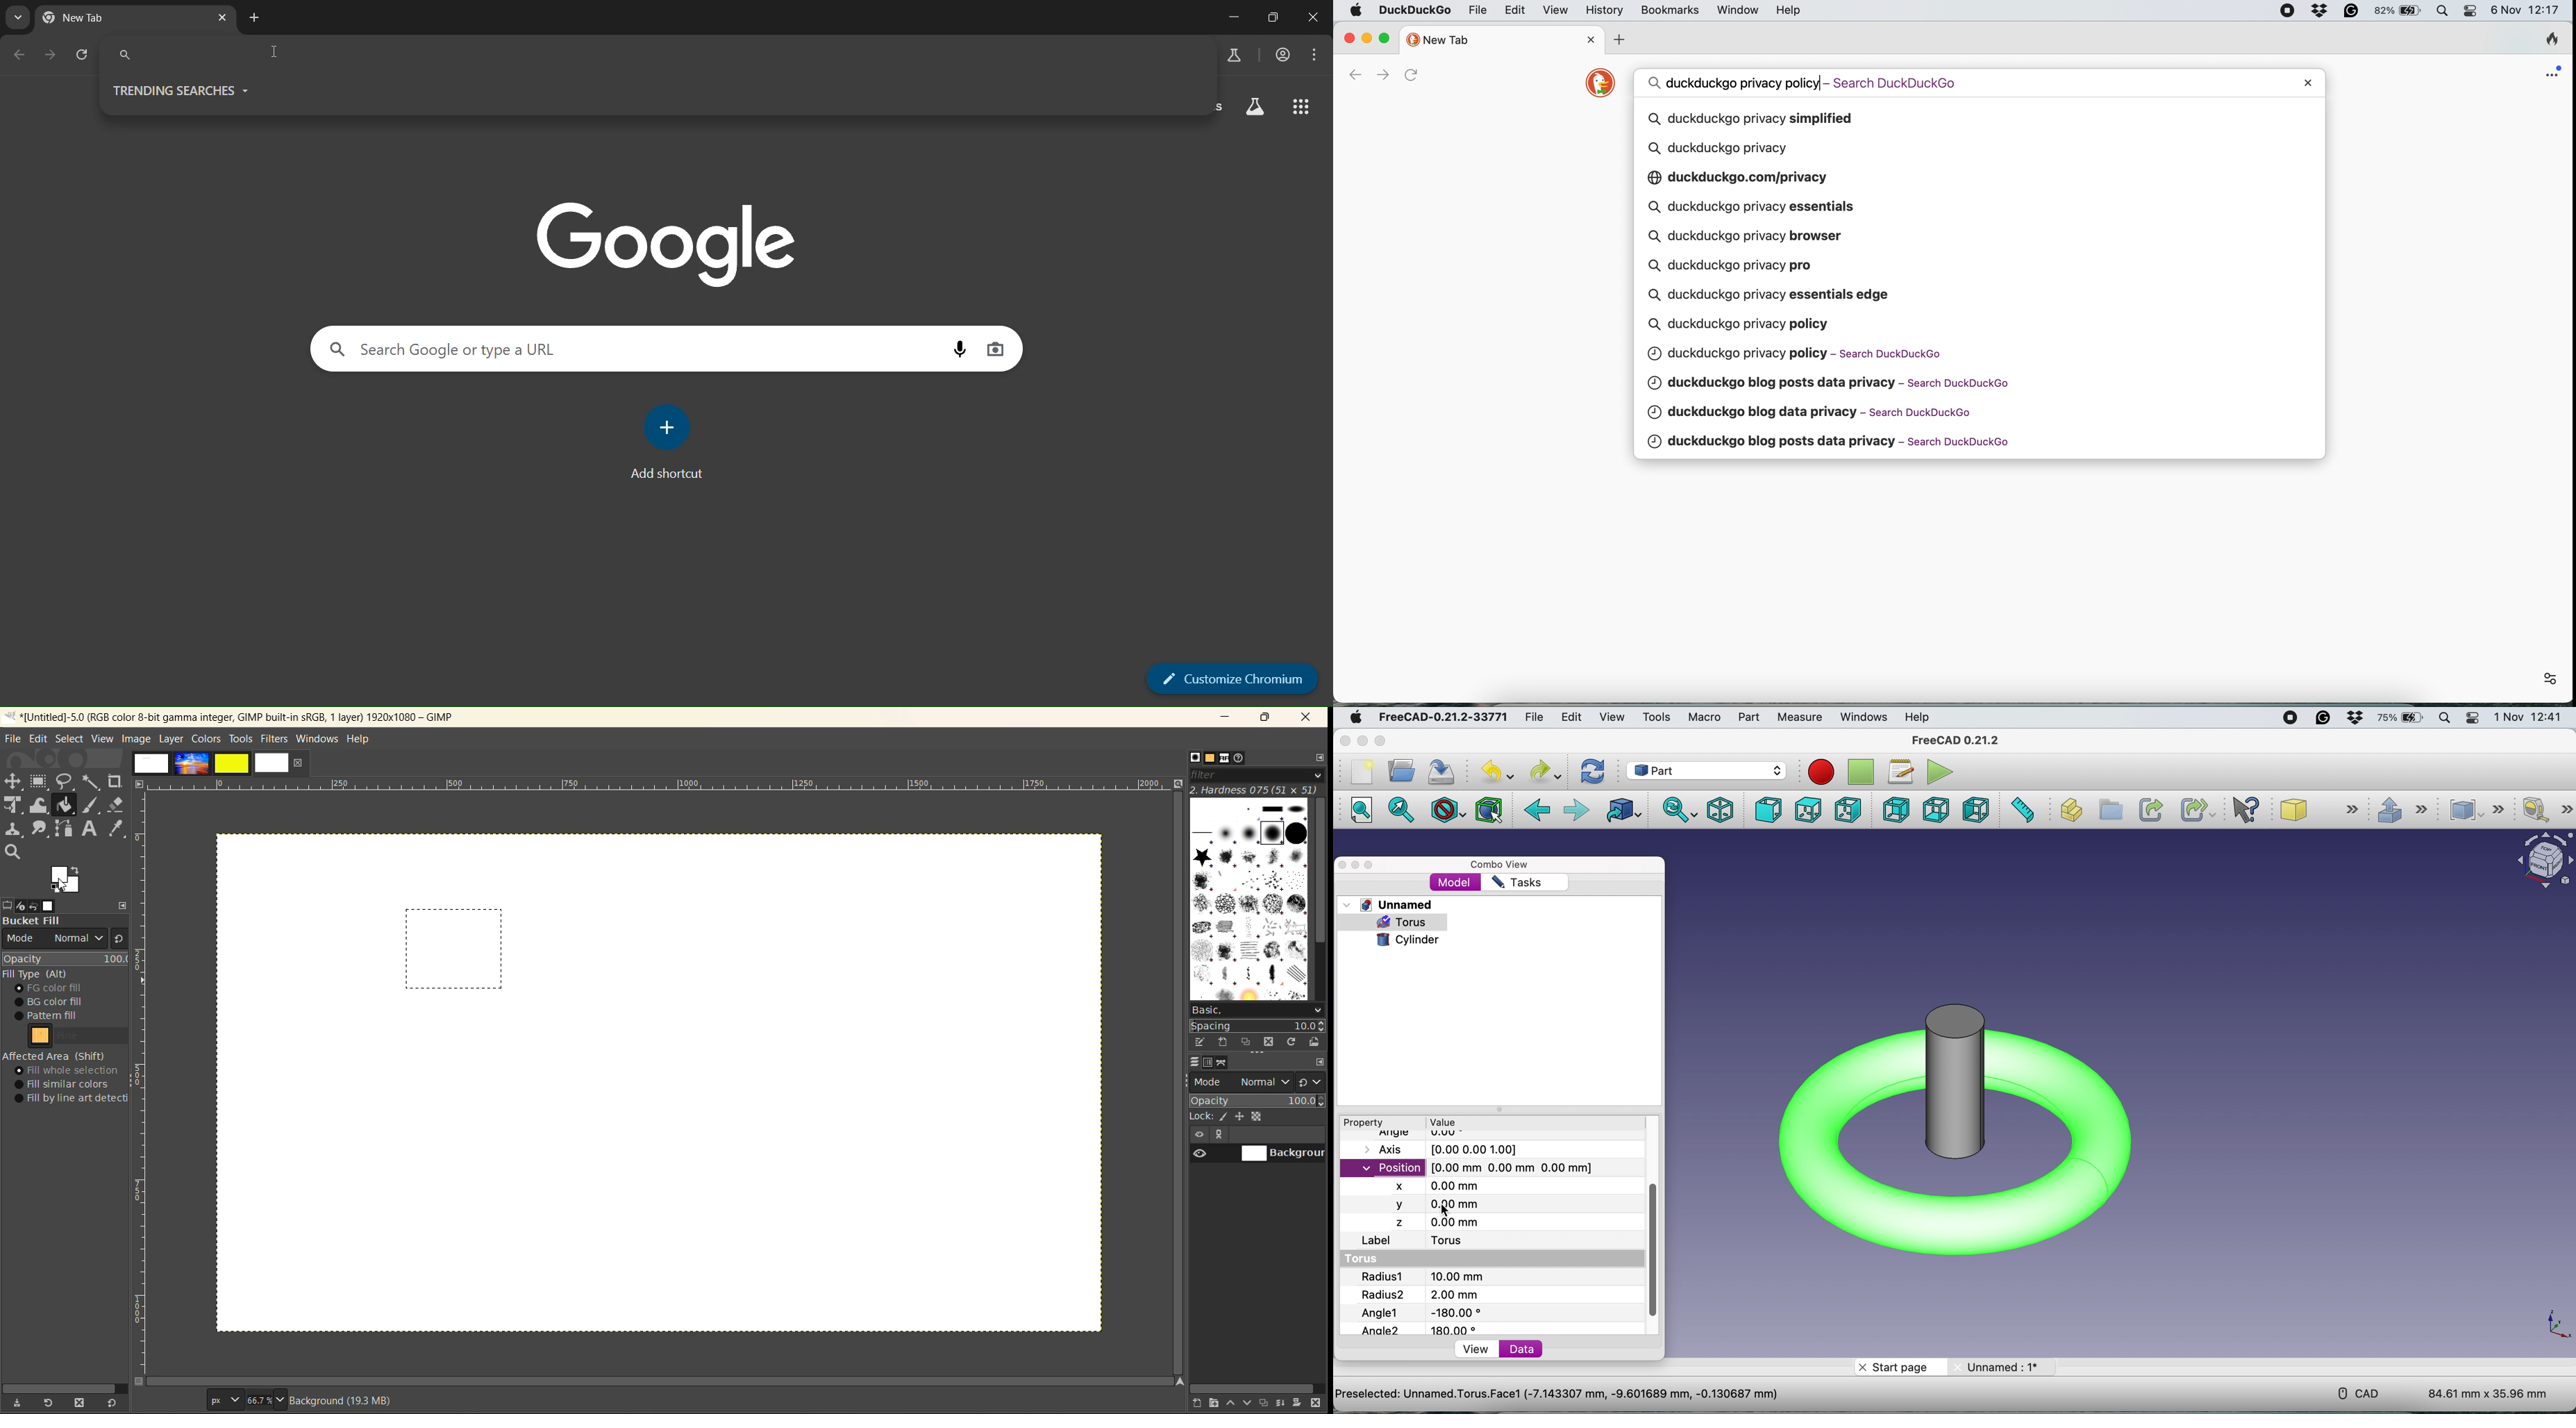 The width and height of the screenshot is (2576, 1428). Describe the element at coordinates (1450, 809) in the screenshot. I see `draw style` at that location.